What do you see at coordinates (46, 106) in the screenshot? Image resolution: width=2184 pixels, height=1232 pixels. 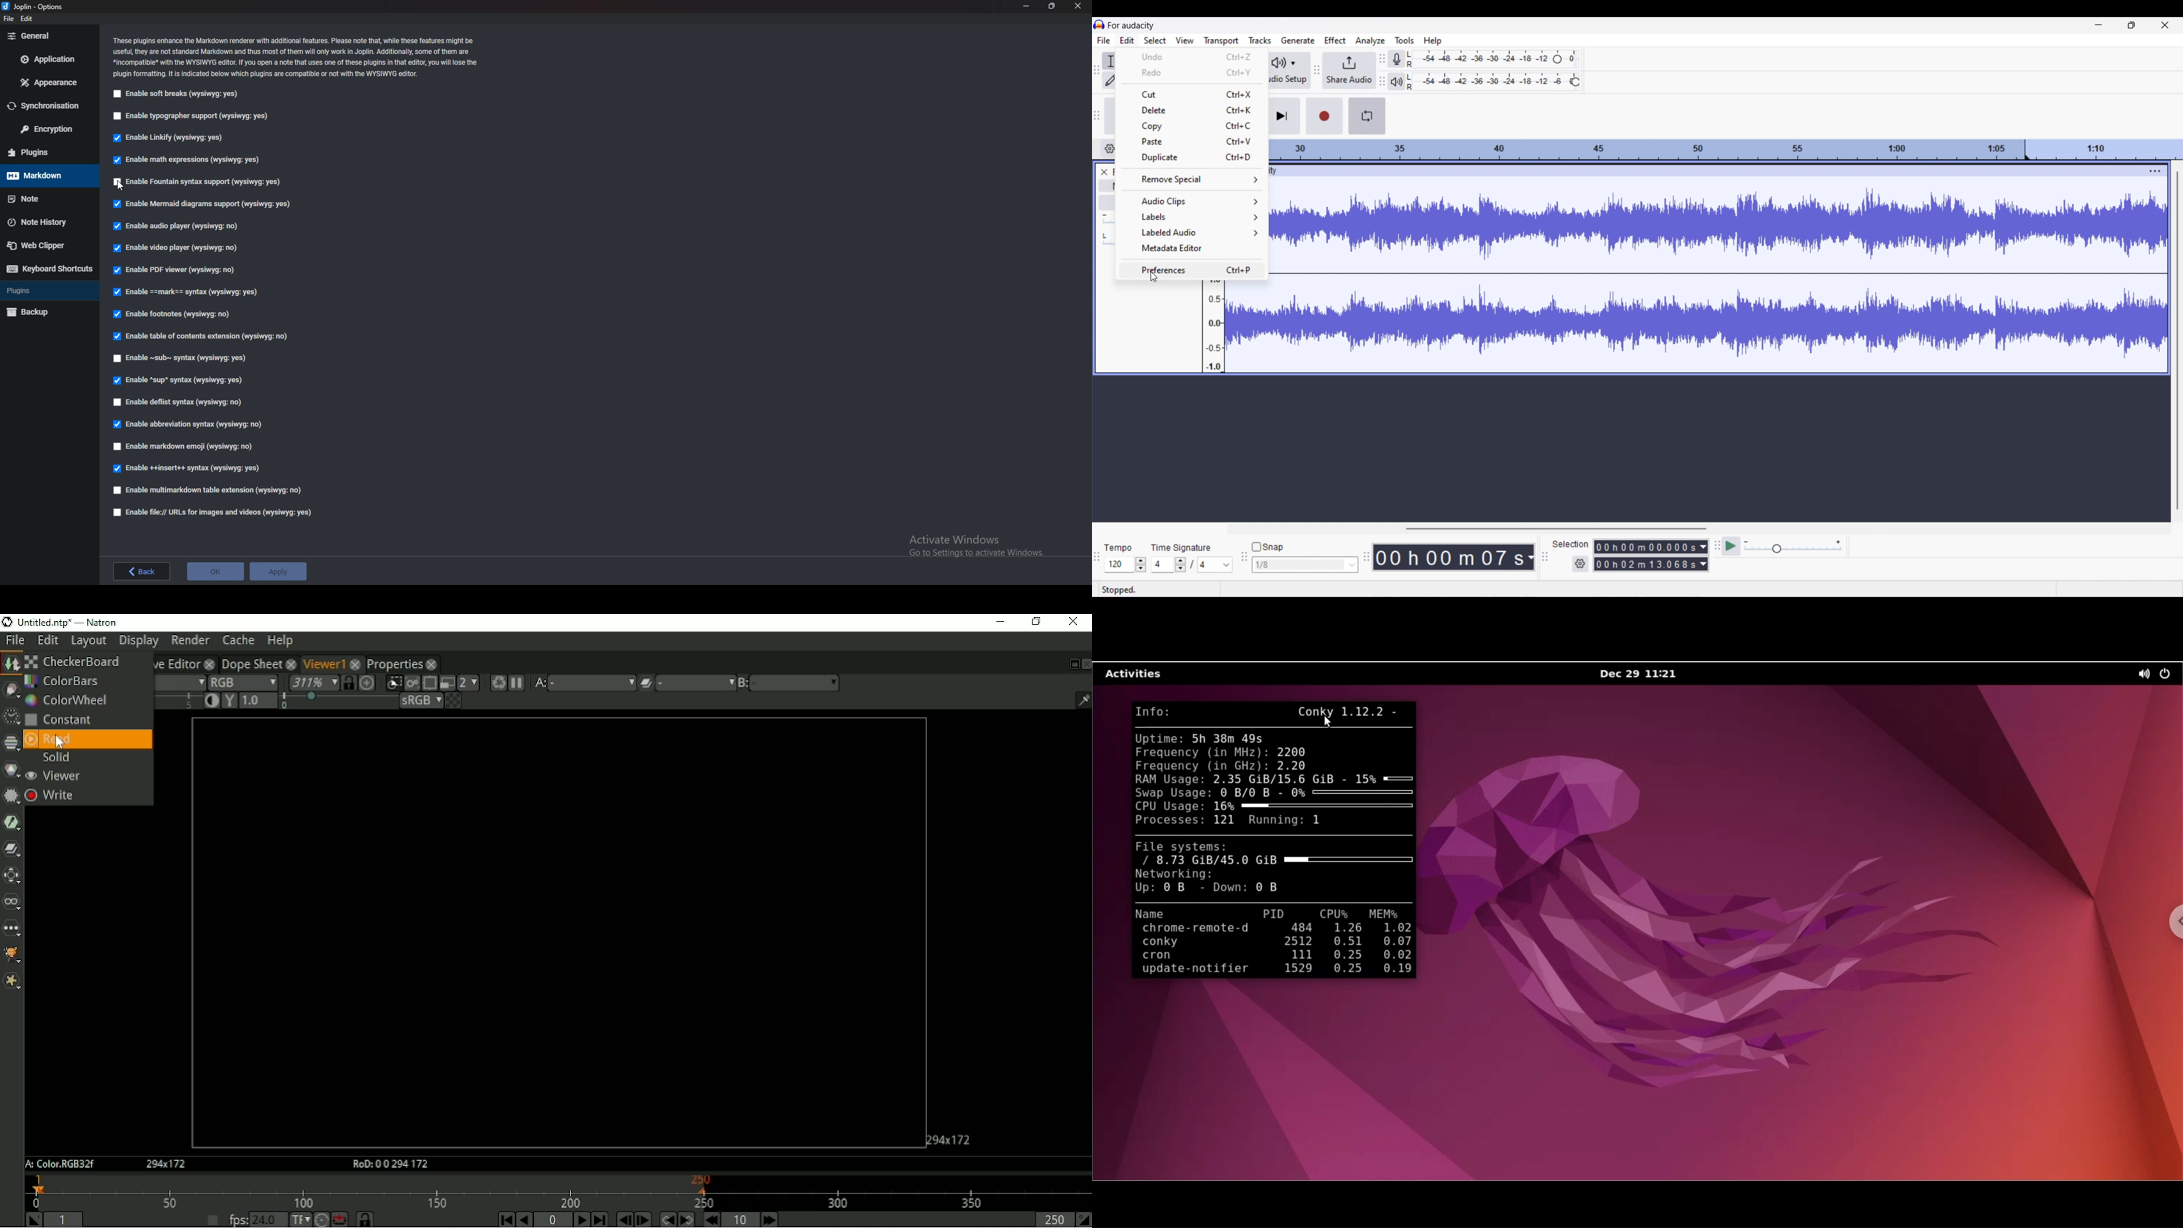 I see `Synchronization` at bounding box center [46, 106].